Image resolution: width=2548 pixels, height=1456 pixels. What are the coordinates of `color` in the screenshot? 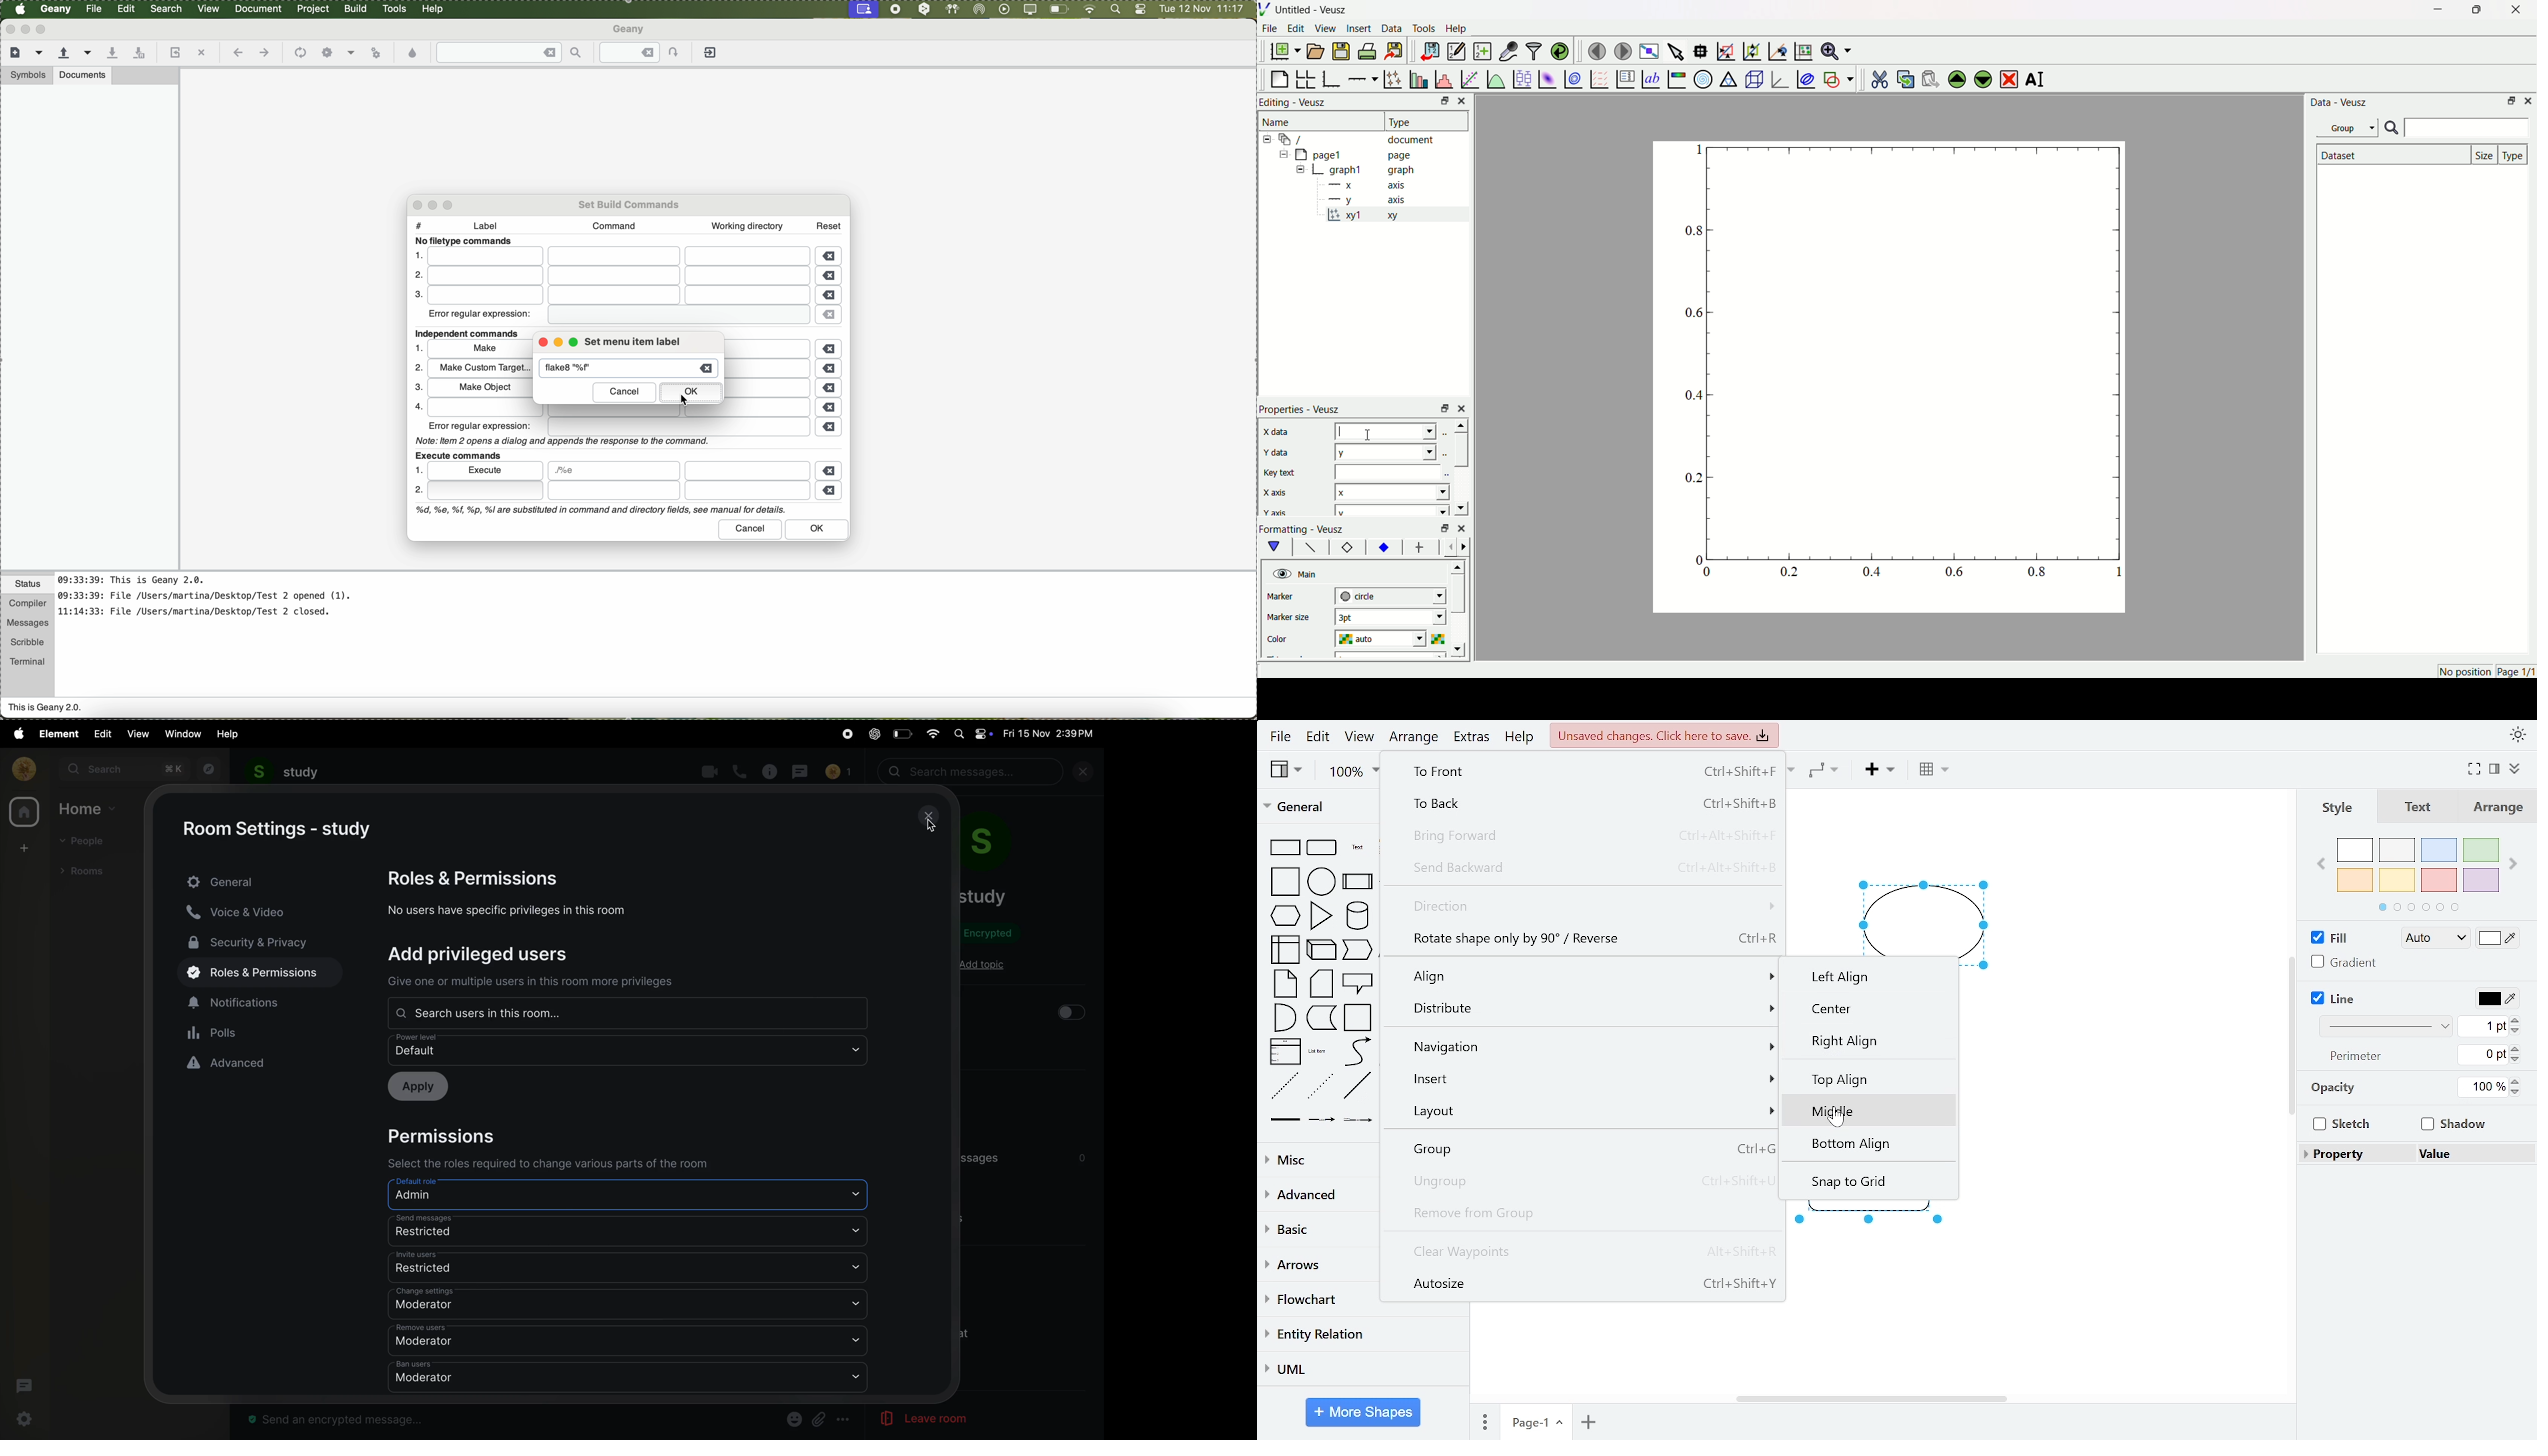 It's located at (1292, 637).